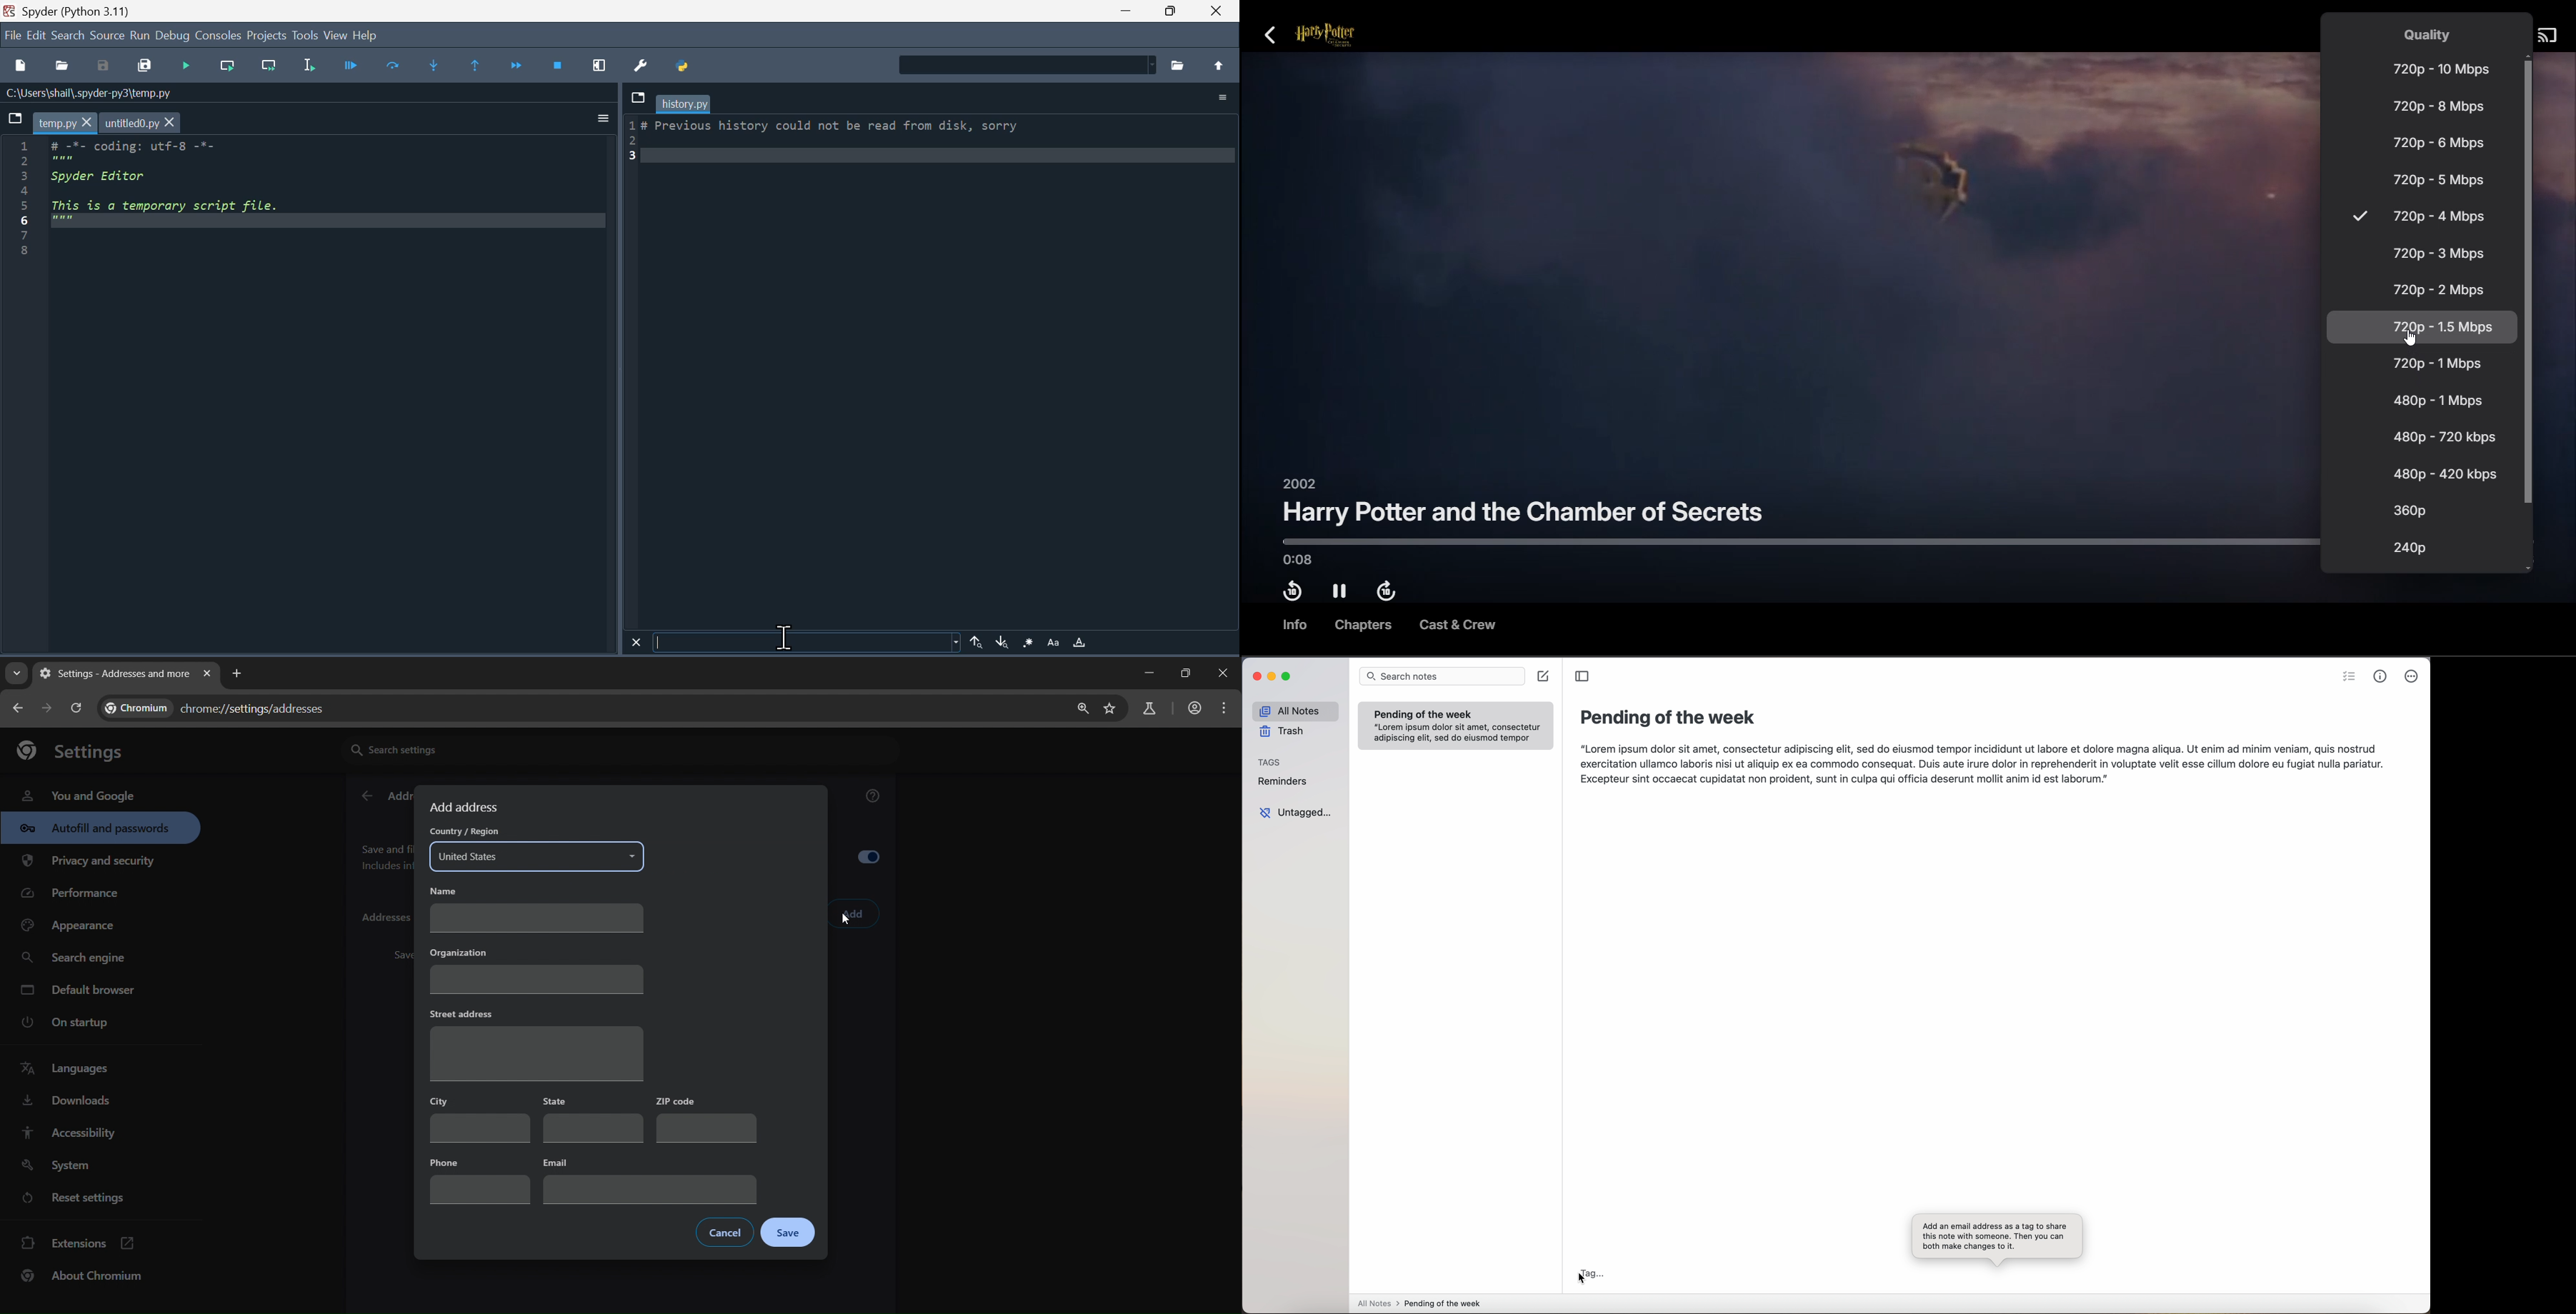  Describe the element at coordinates (9, 10) in the screenshot. I see `spyder logo` at that location.